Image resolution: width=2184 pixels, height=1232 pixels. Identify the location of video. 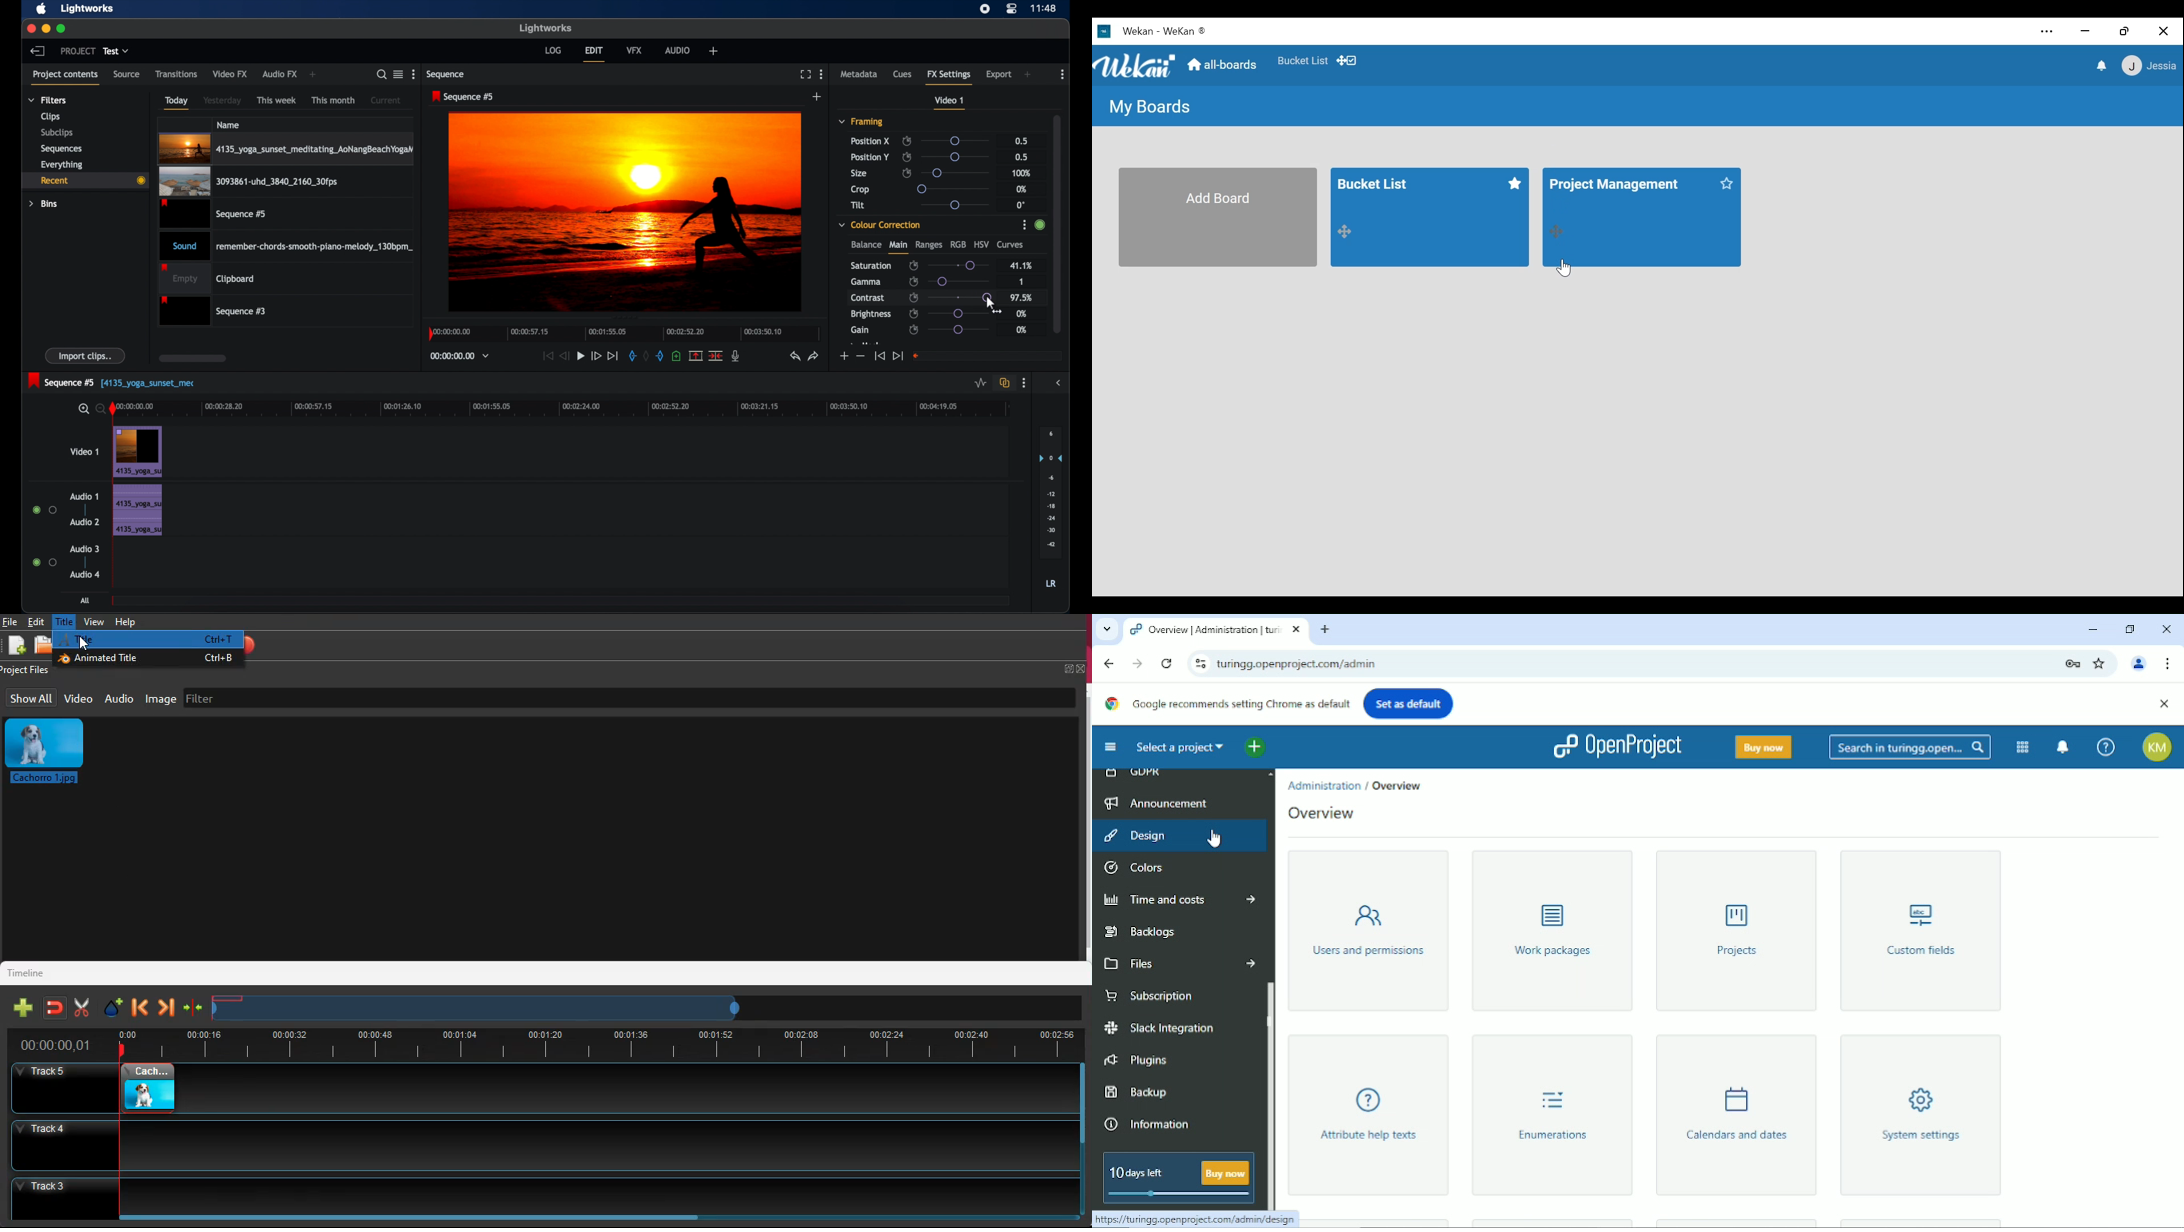
(138, 451).